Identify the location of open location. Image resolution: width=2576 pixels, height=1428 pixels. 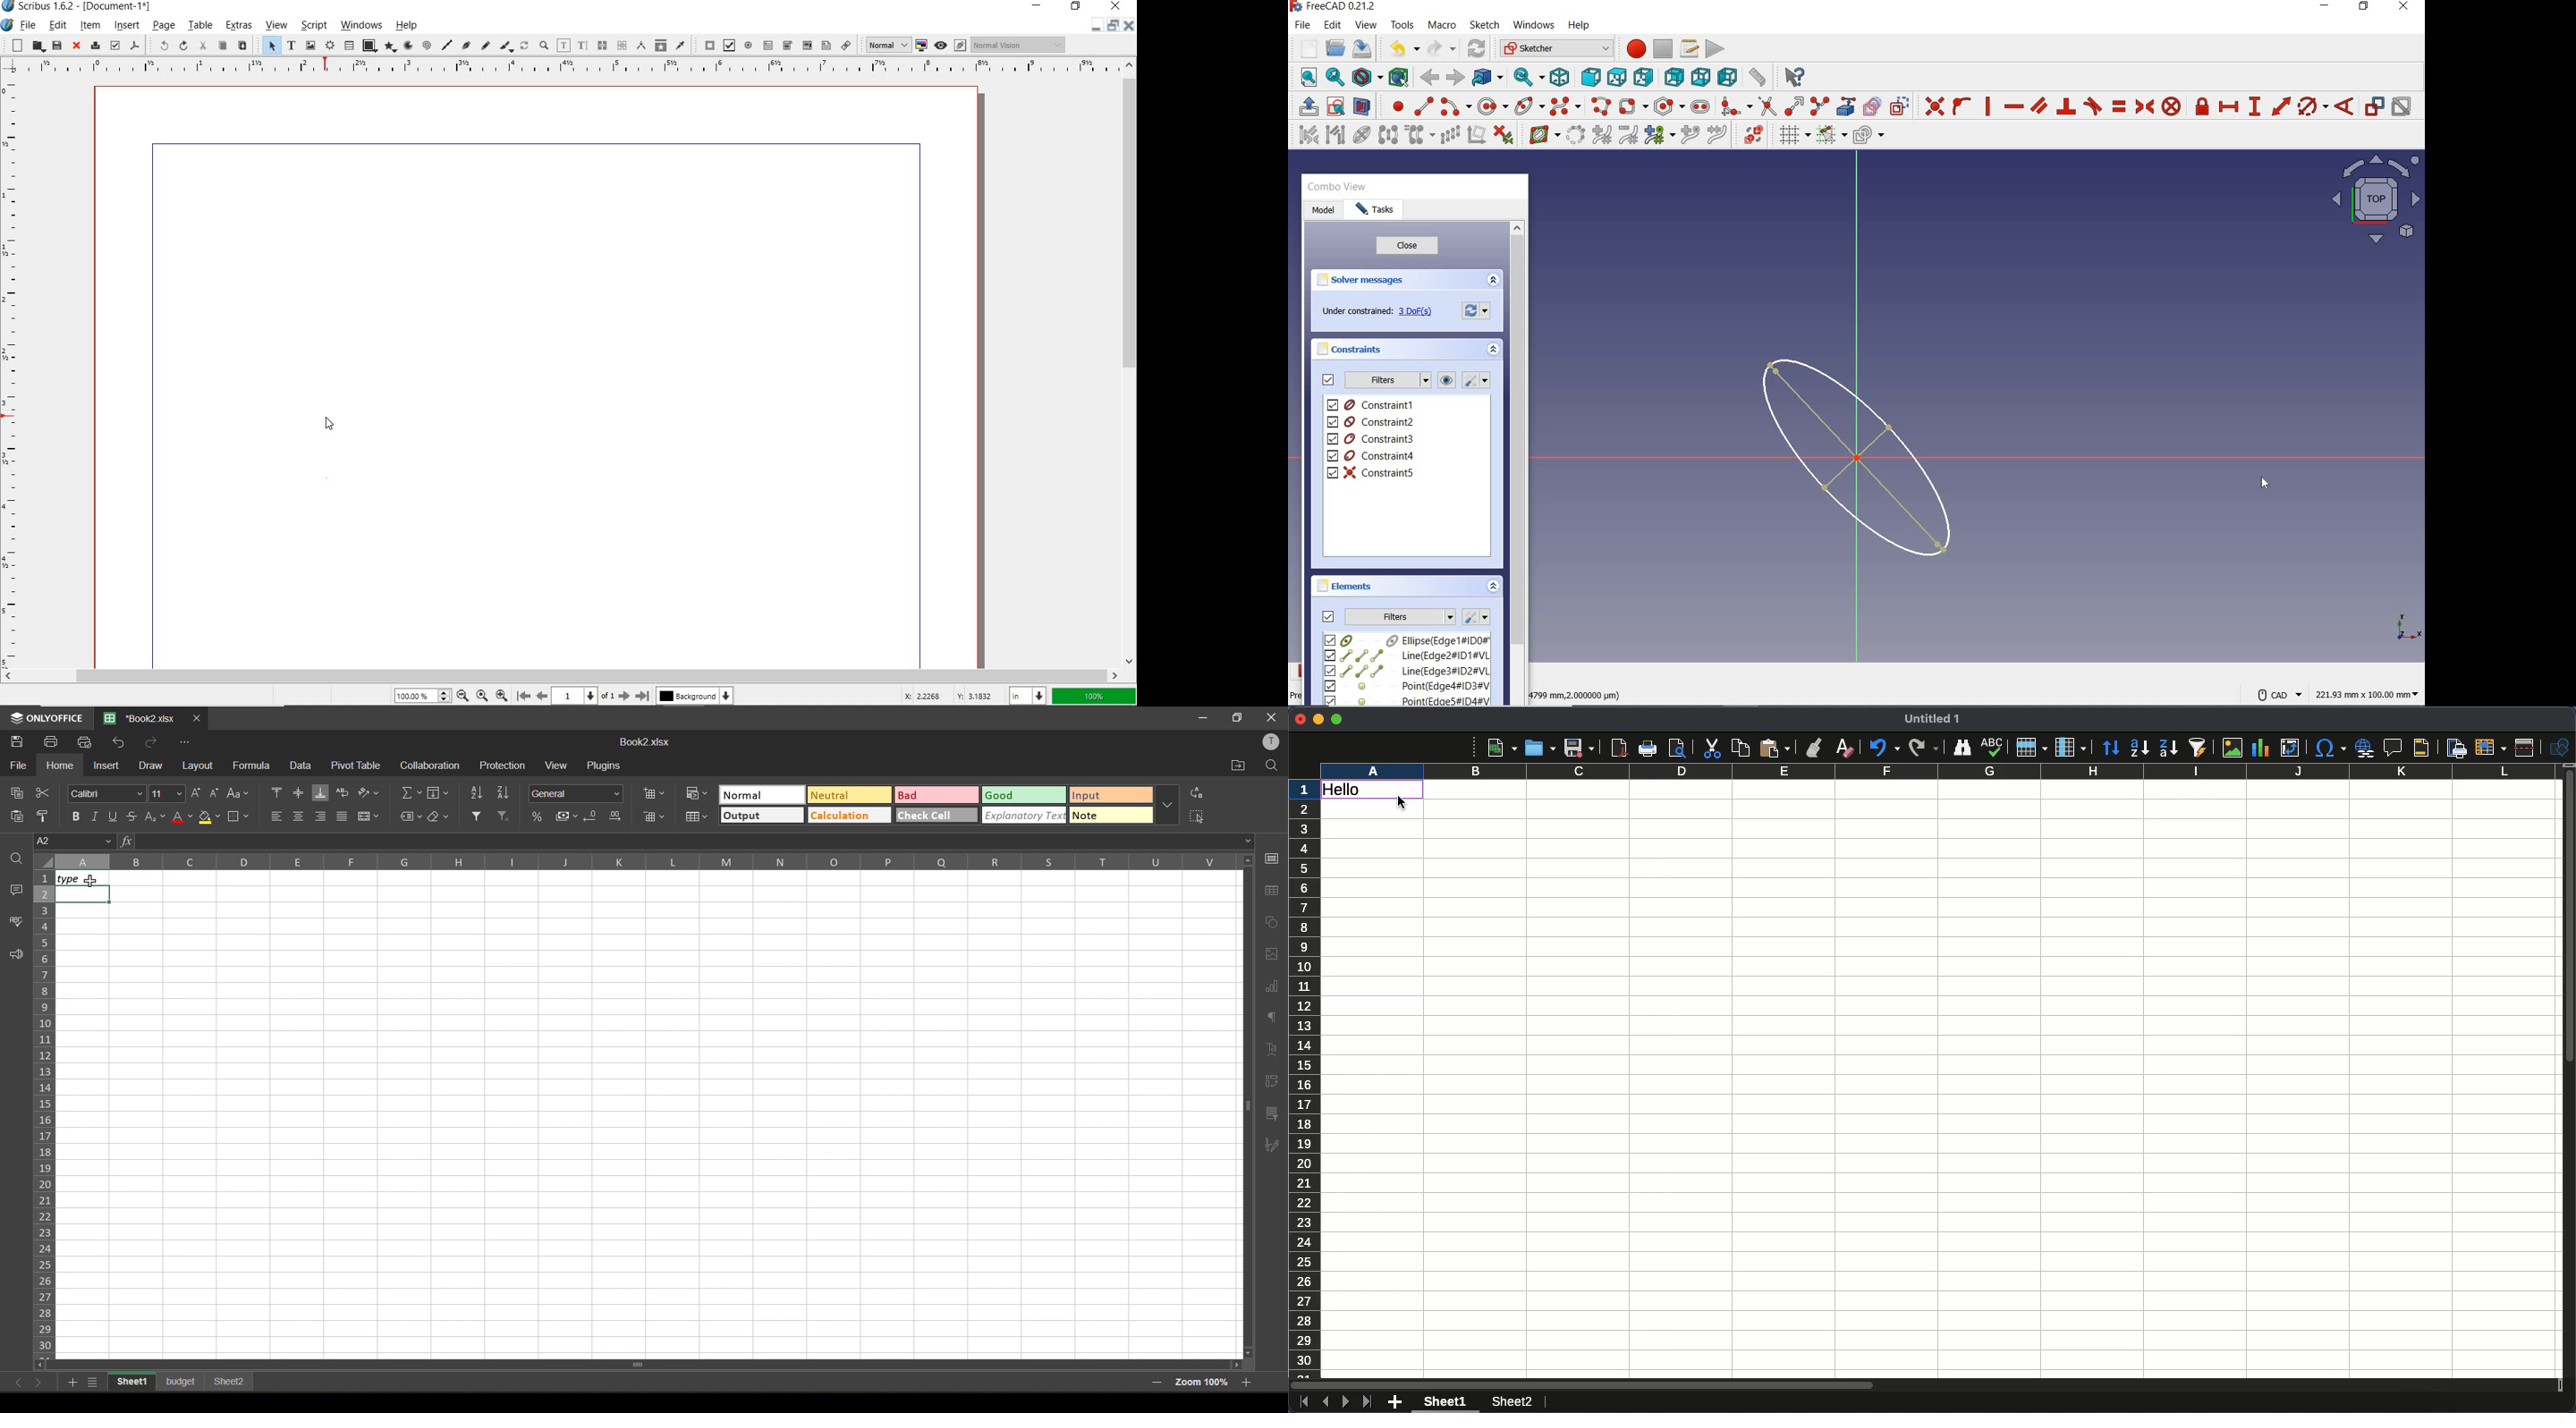
(1236, 766).